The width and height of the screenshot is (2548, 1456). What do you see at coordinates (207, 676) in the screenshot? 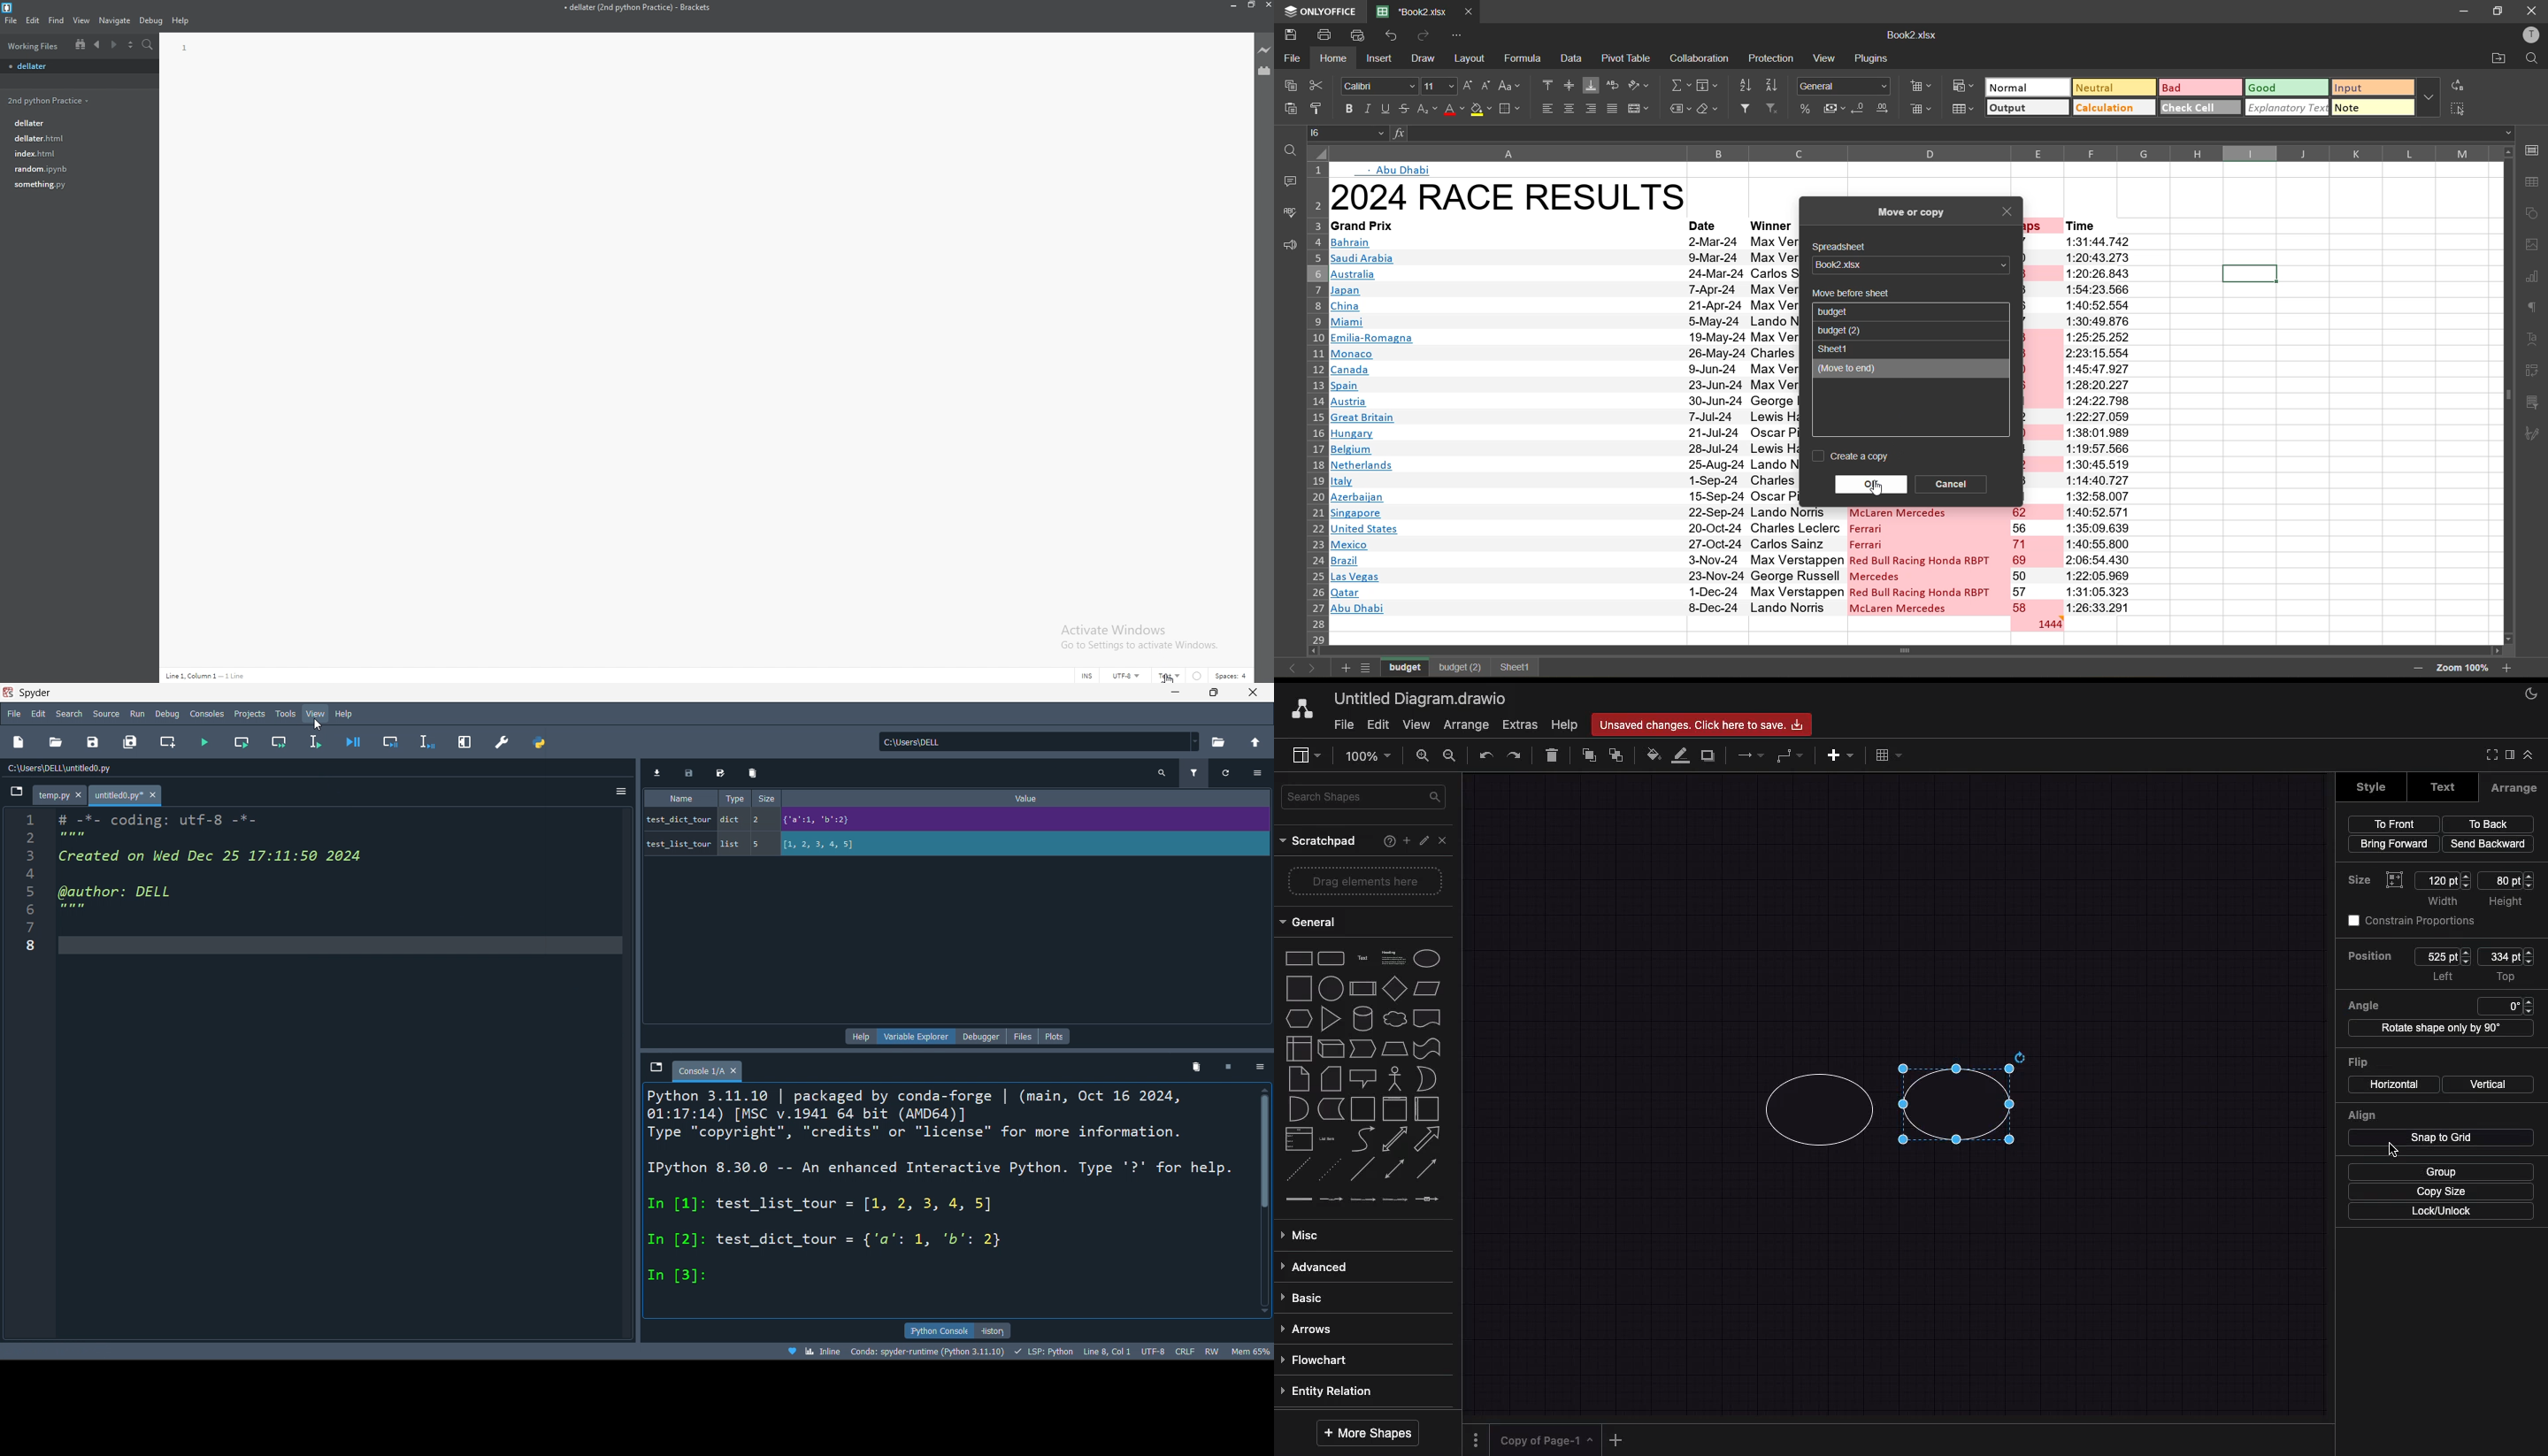
I see `description` at bounding box center [207, 676].